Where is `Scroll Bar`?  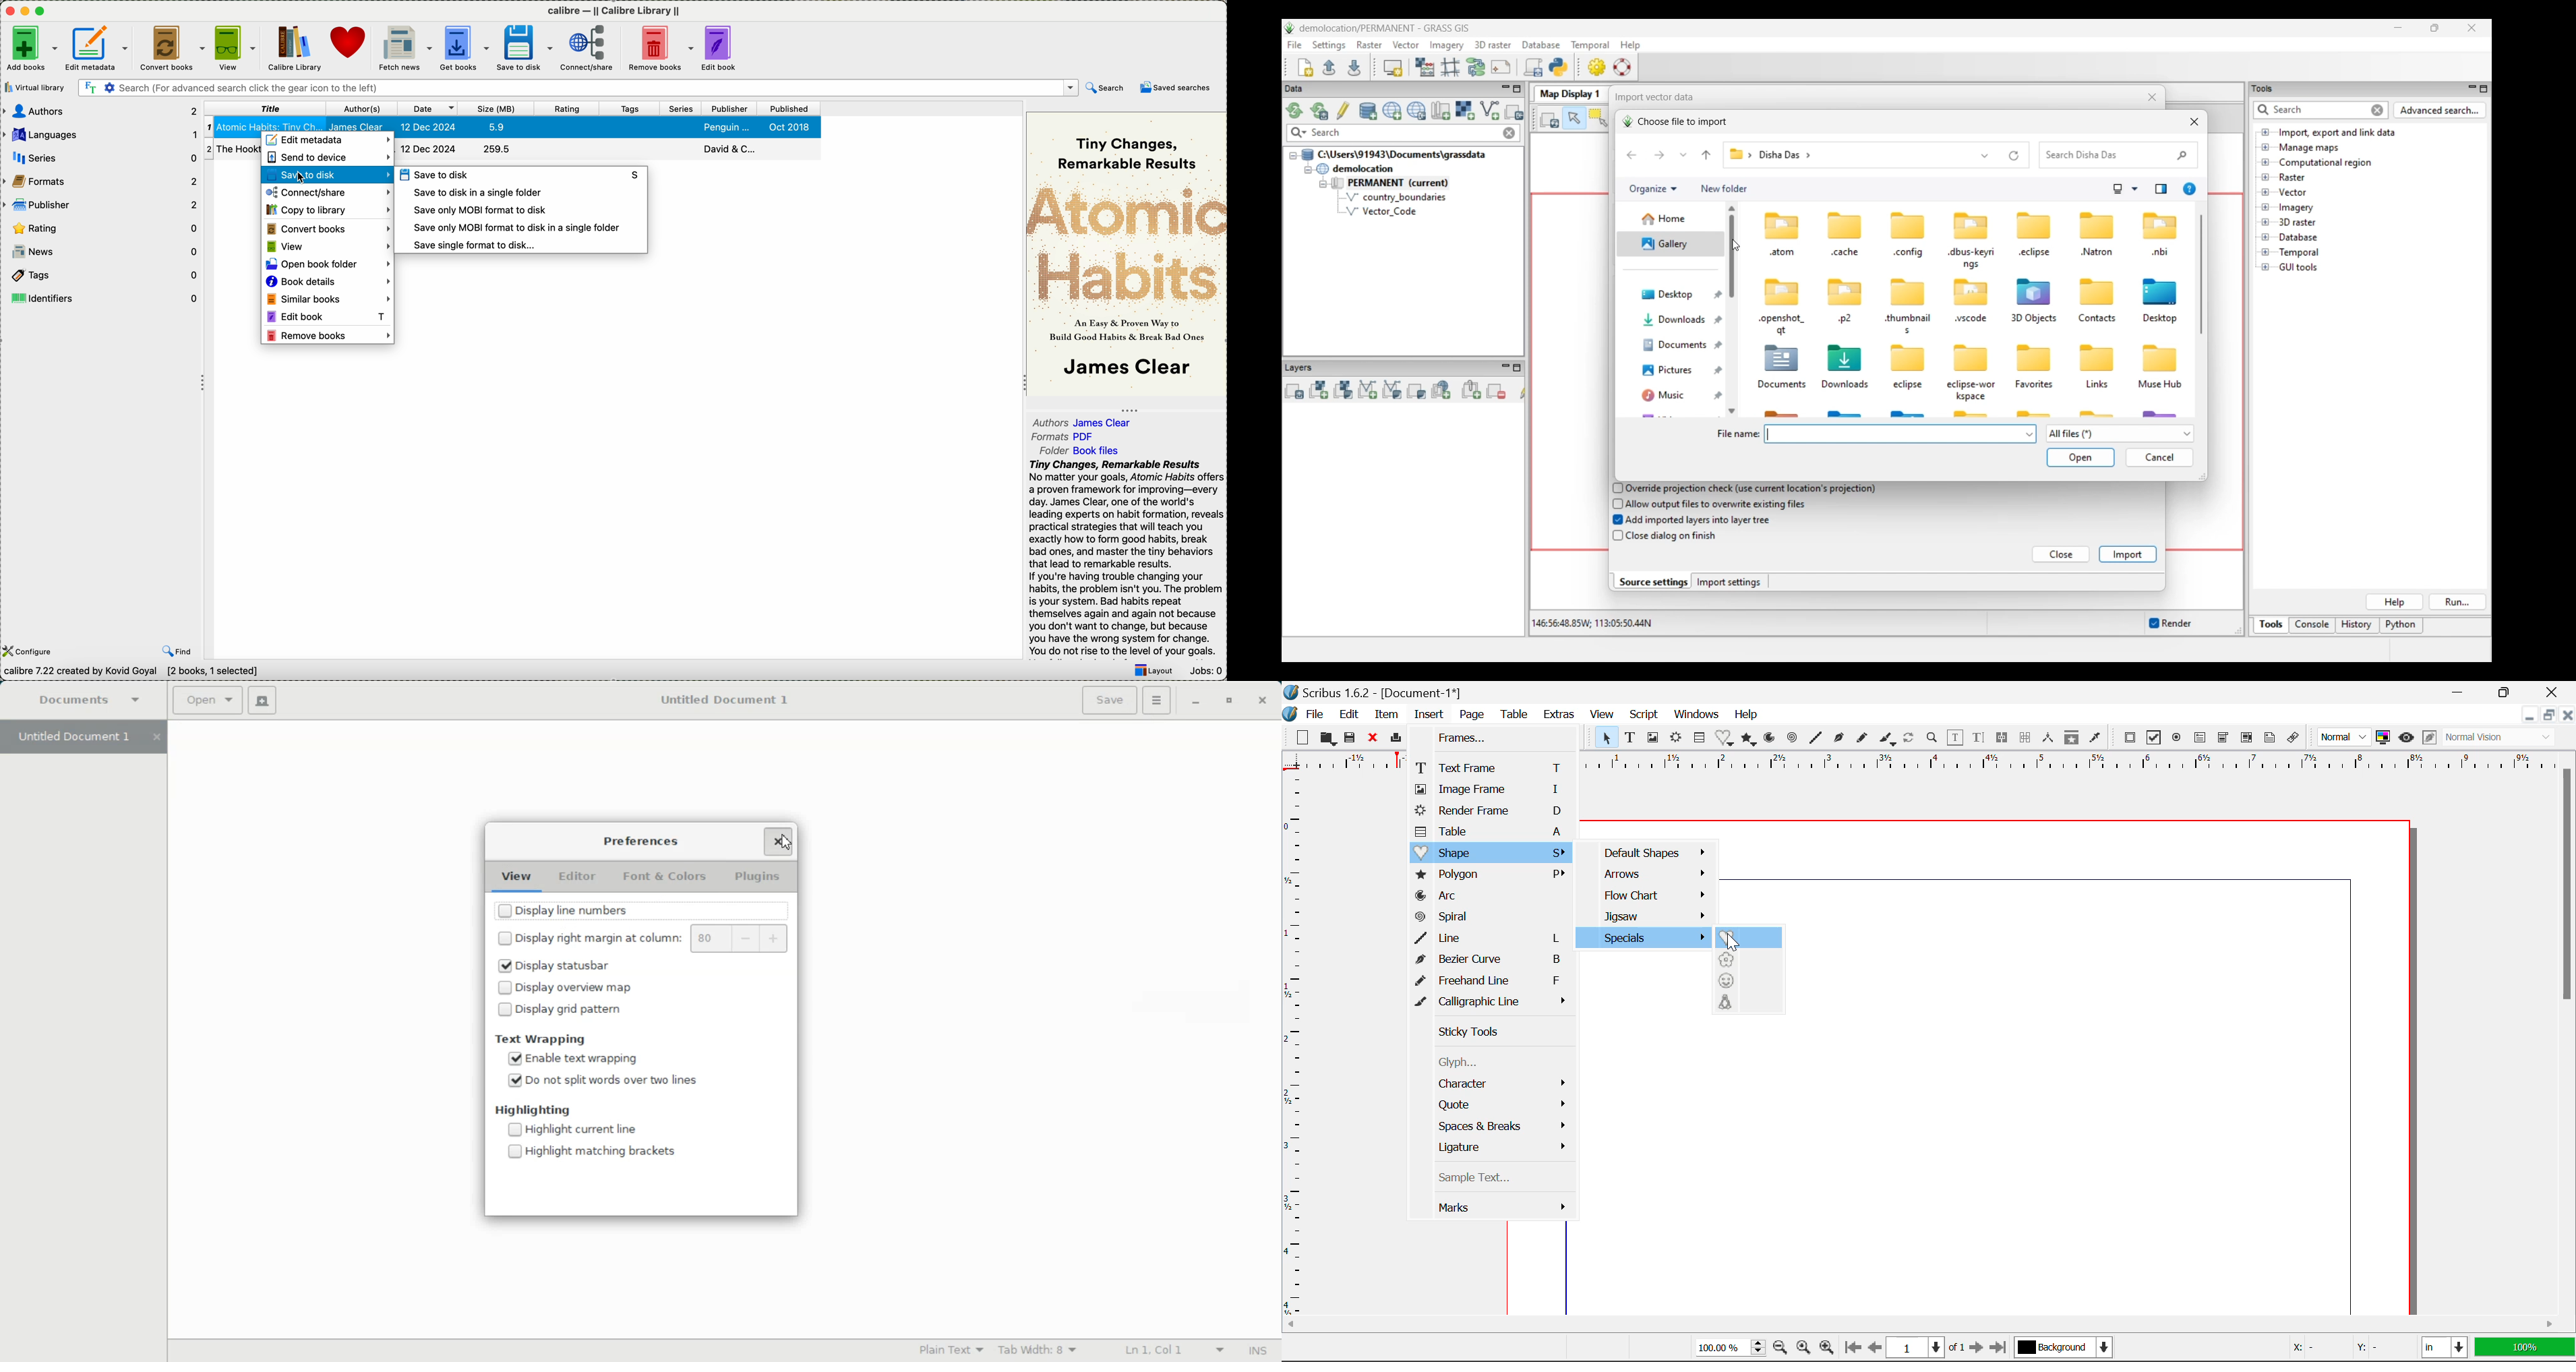 Scroll Bar is located at coordinates (2568, 1030).